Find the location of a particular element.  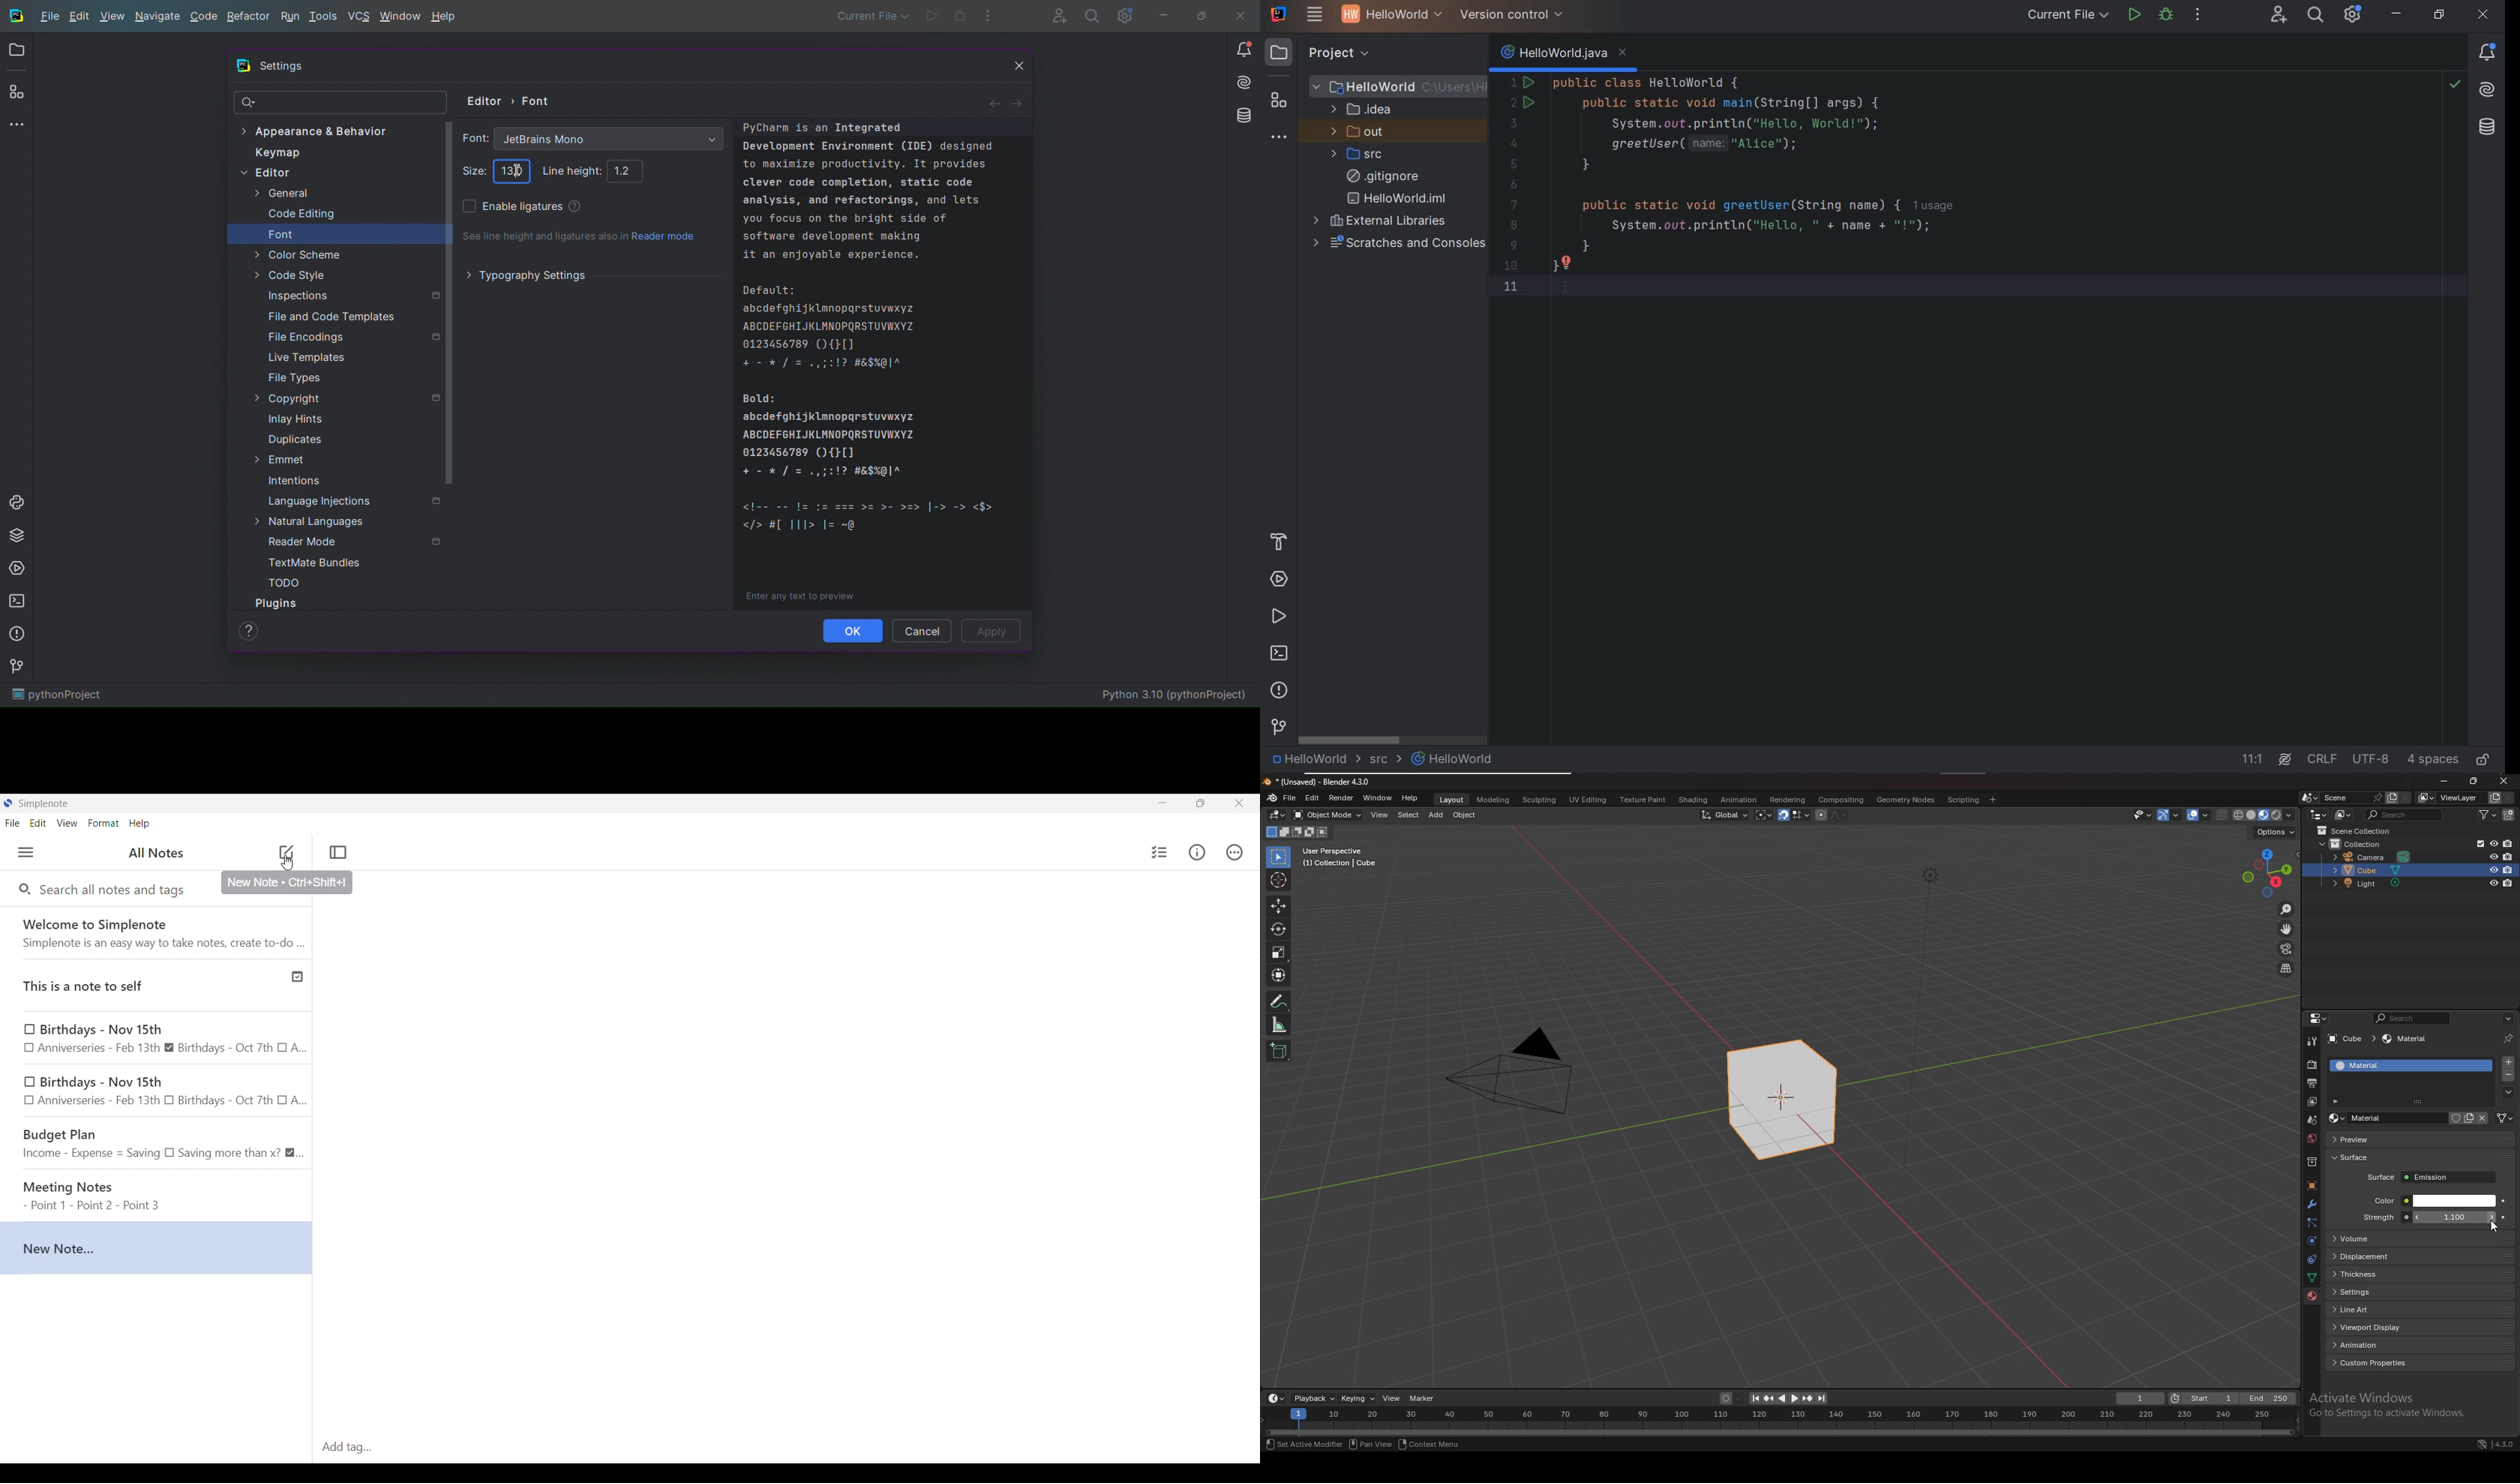

Typography Settings is located at coordinates (528, 275).